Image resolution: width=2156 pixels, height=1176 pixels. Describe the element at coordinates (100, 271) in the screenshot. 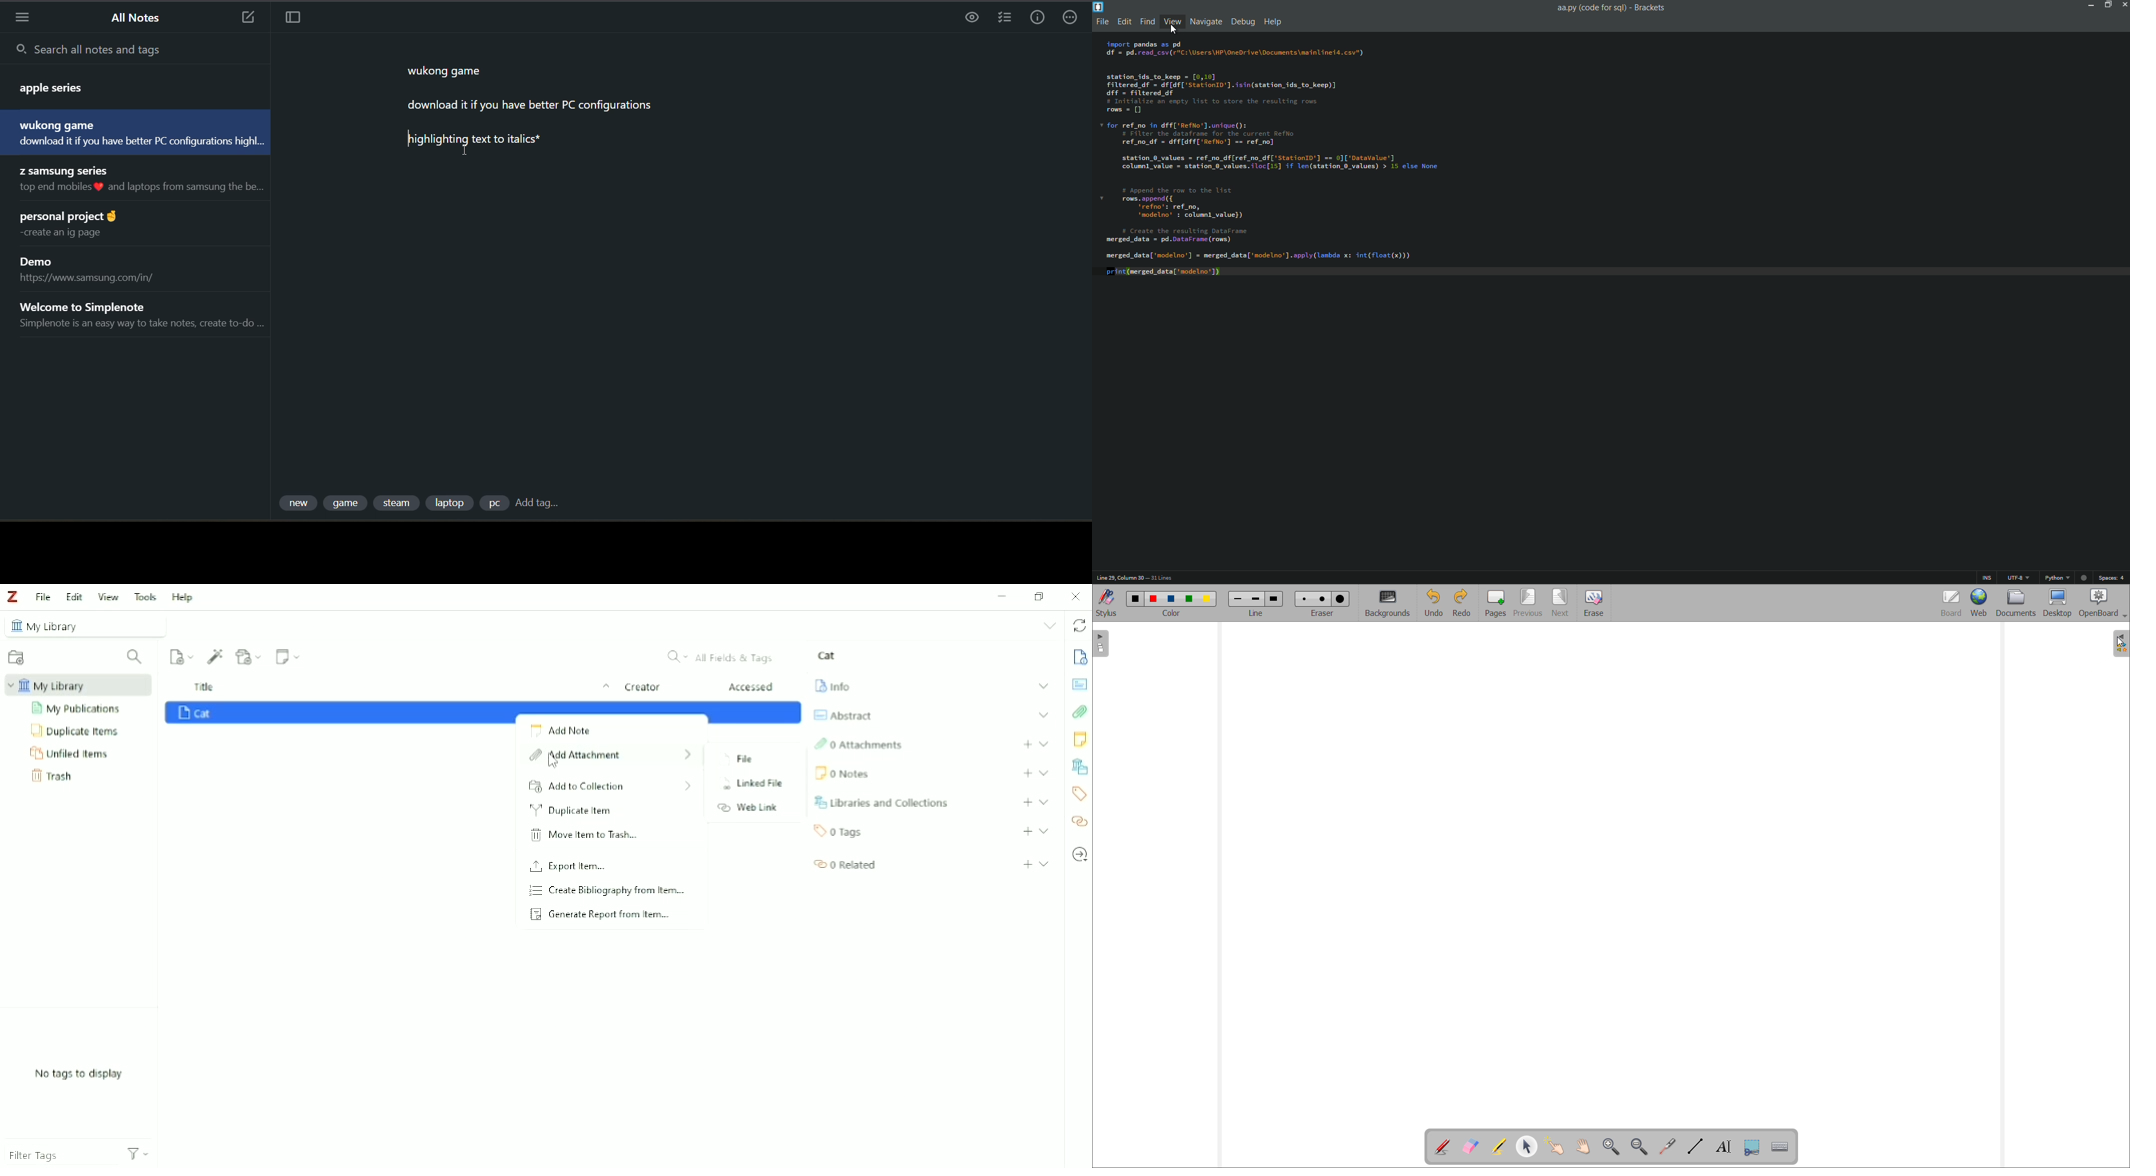

I see `note title and preview` at that location.